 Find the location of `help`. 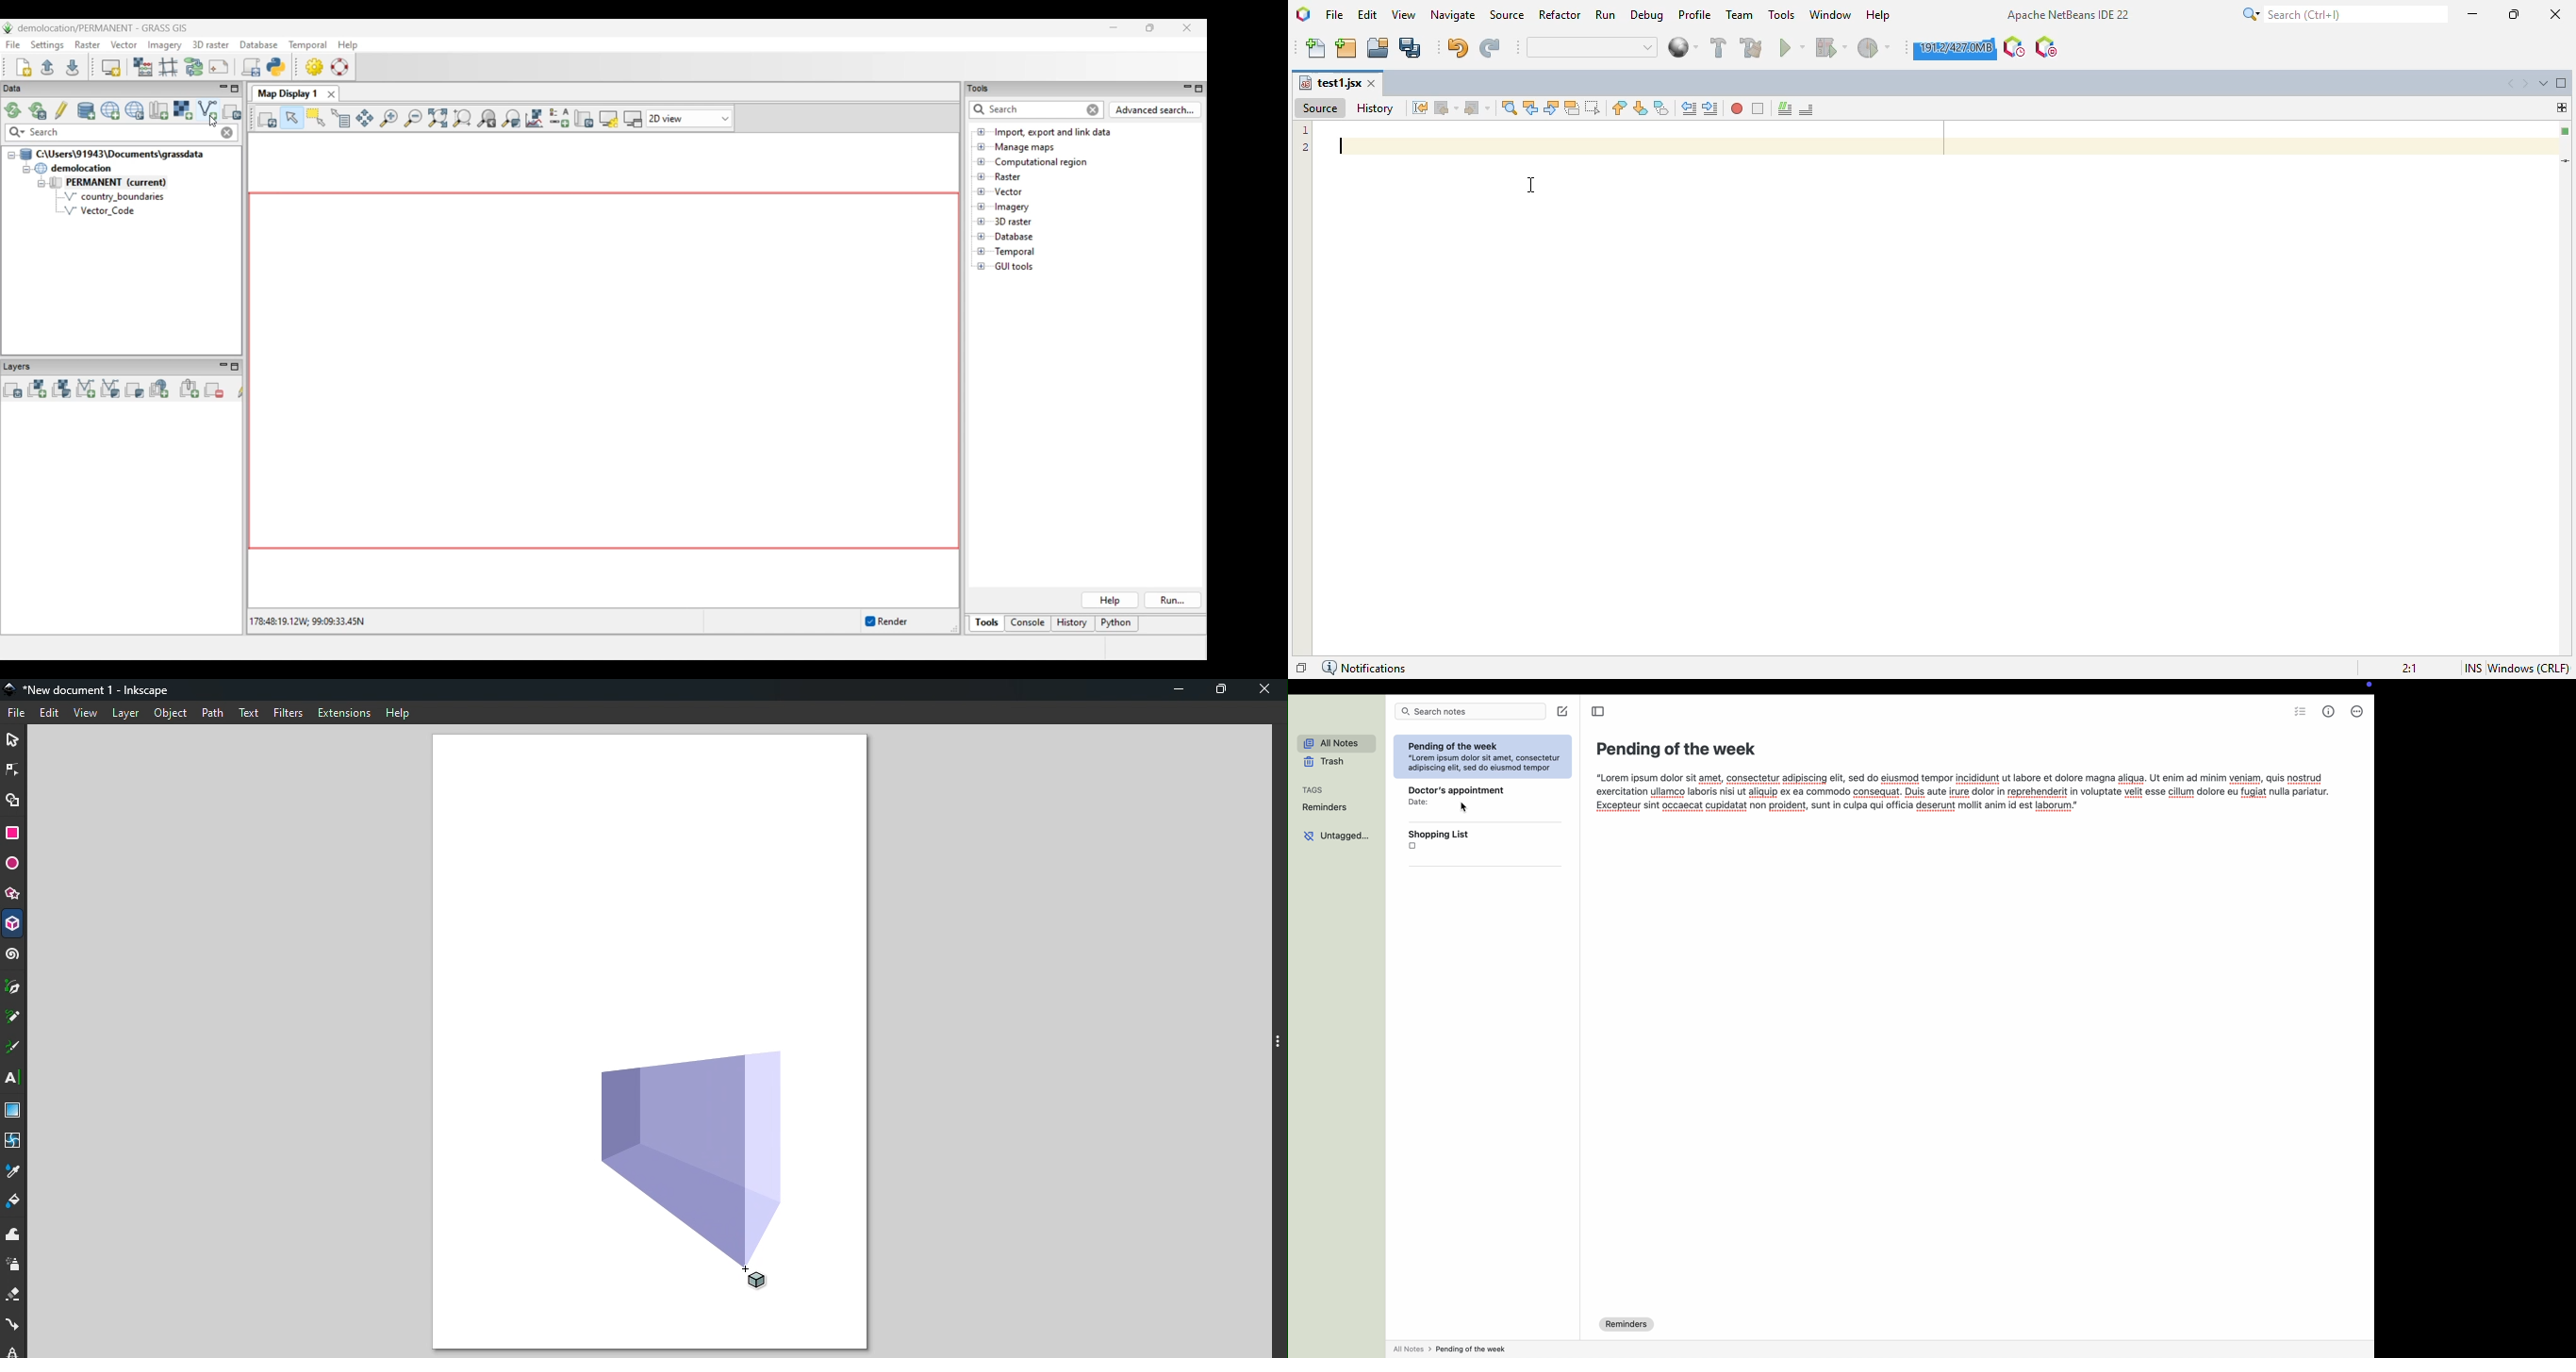

help is located at coordinates (1879, 15).